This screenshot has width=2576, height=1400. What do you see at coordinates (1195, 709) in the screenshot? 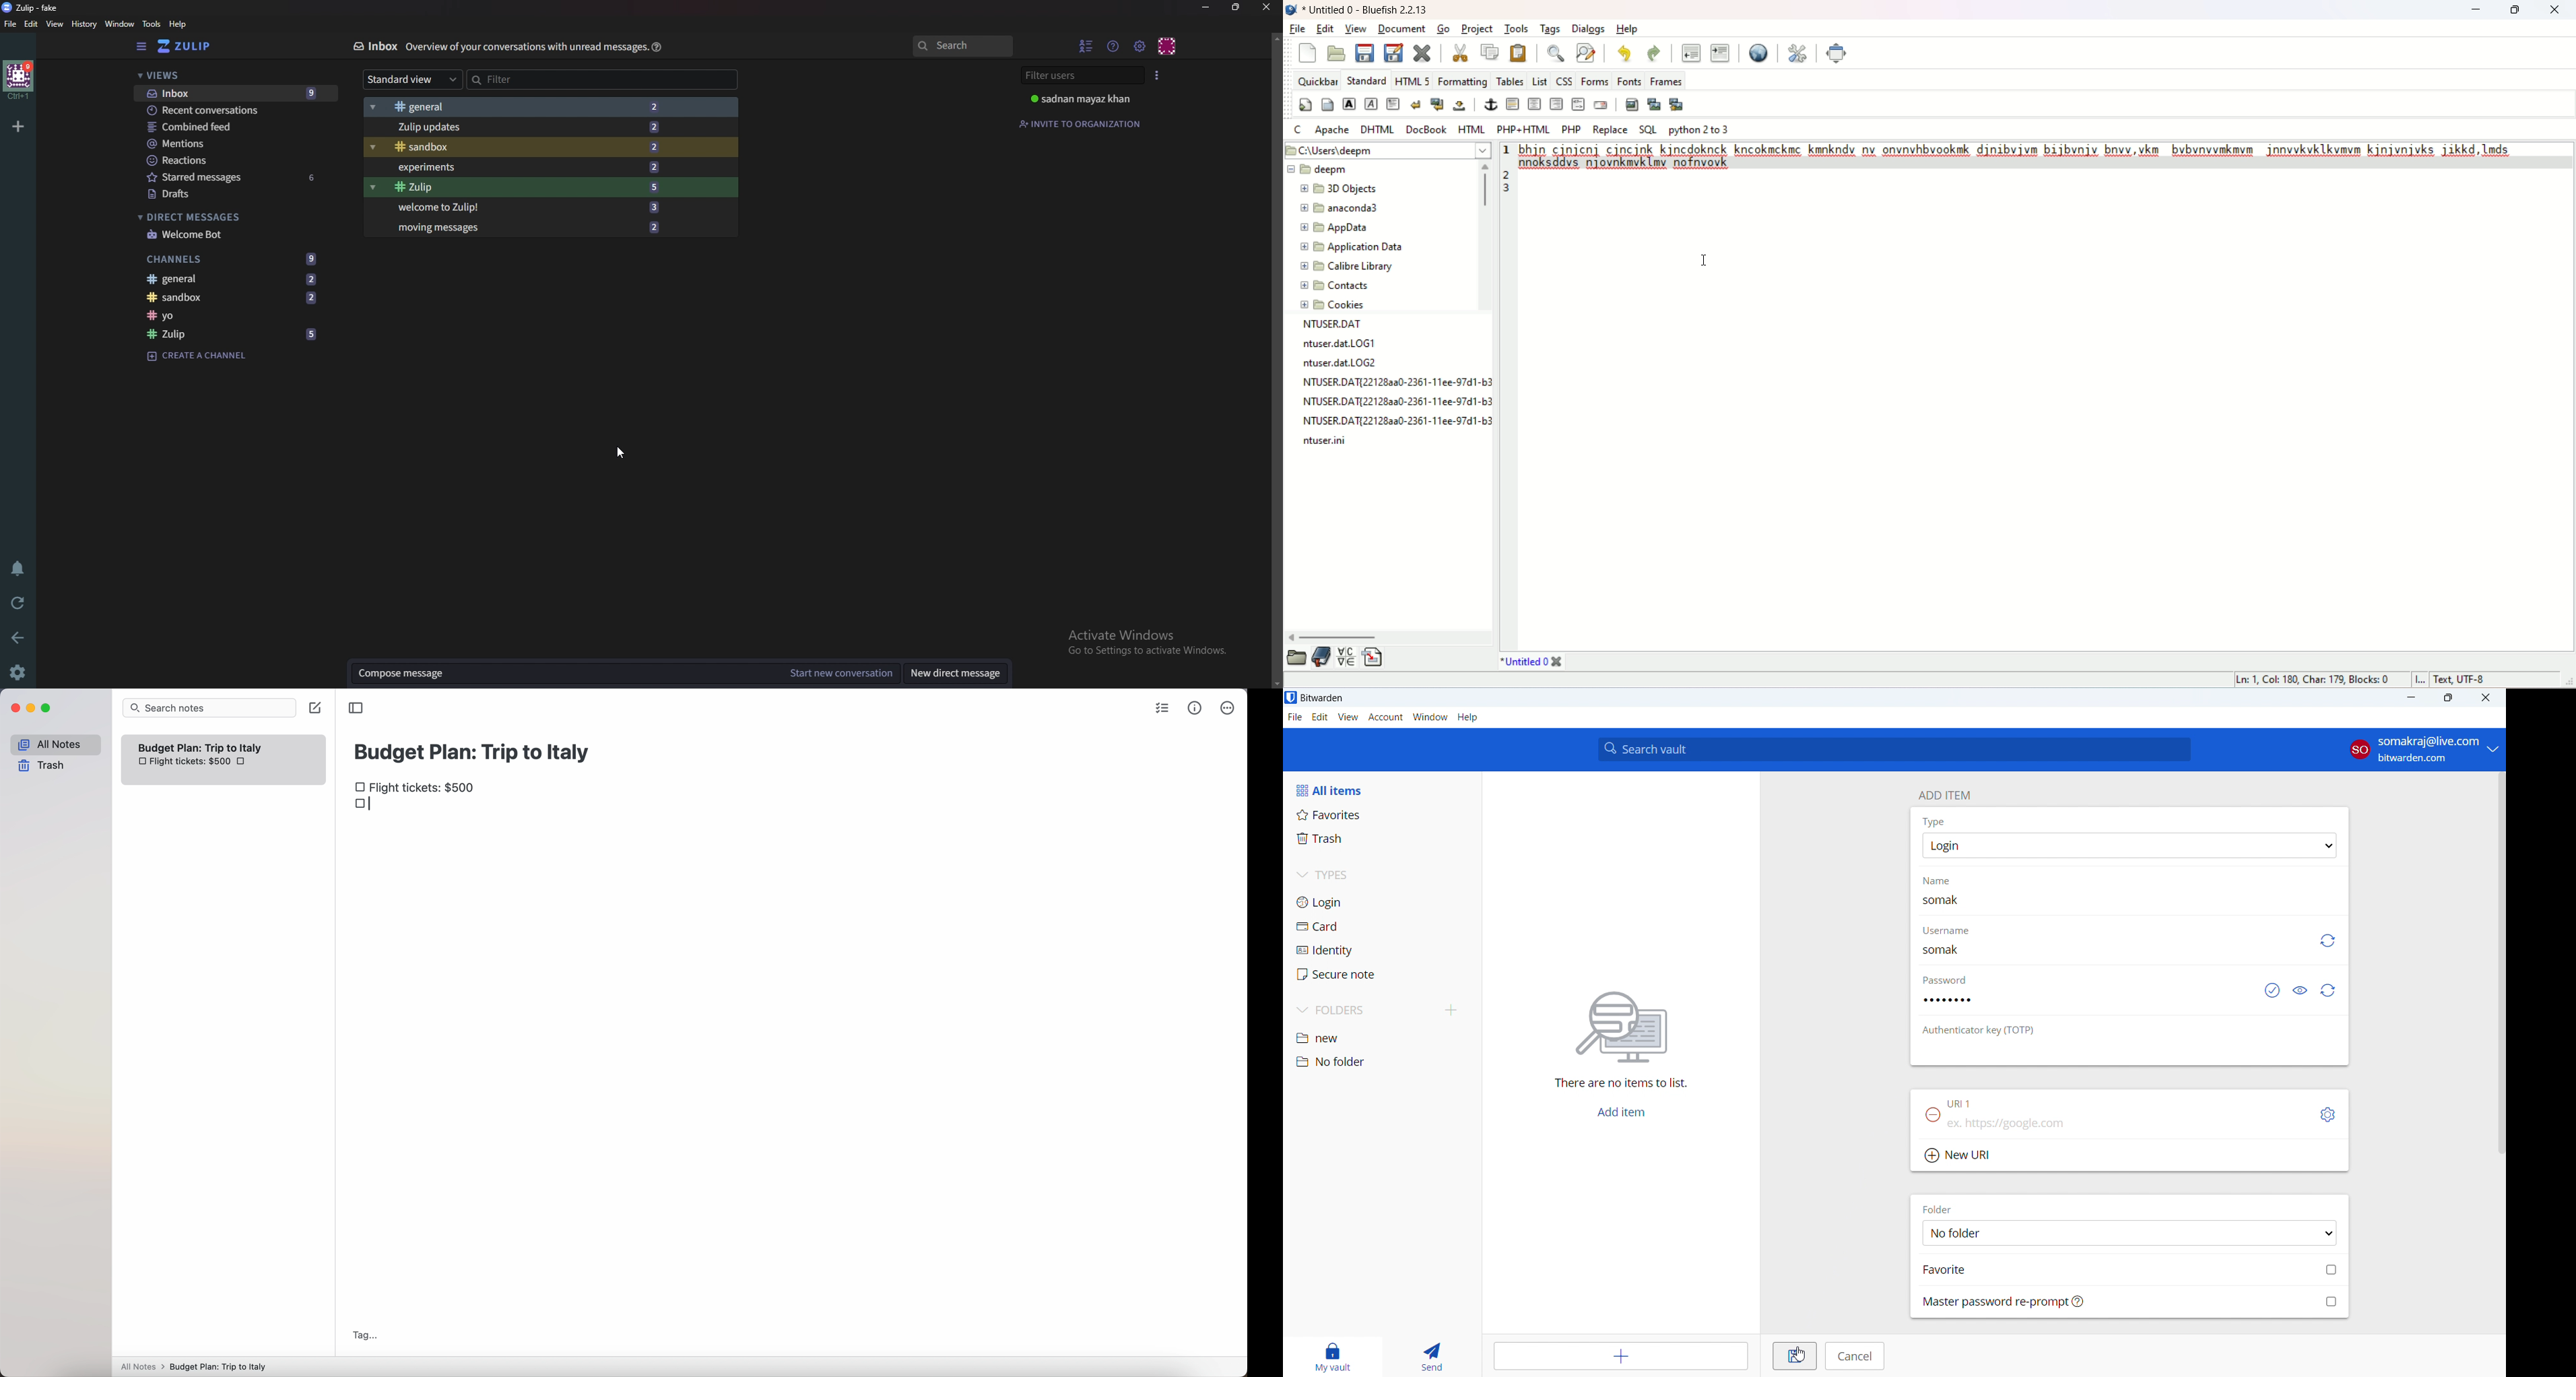
I see `metrics` at bounding box center [1195, 709].